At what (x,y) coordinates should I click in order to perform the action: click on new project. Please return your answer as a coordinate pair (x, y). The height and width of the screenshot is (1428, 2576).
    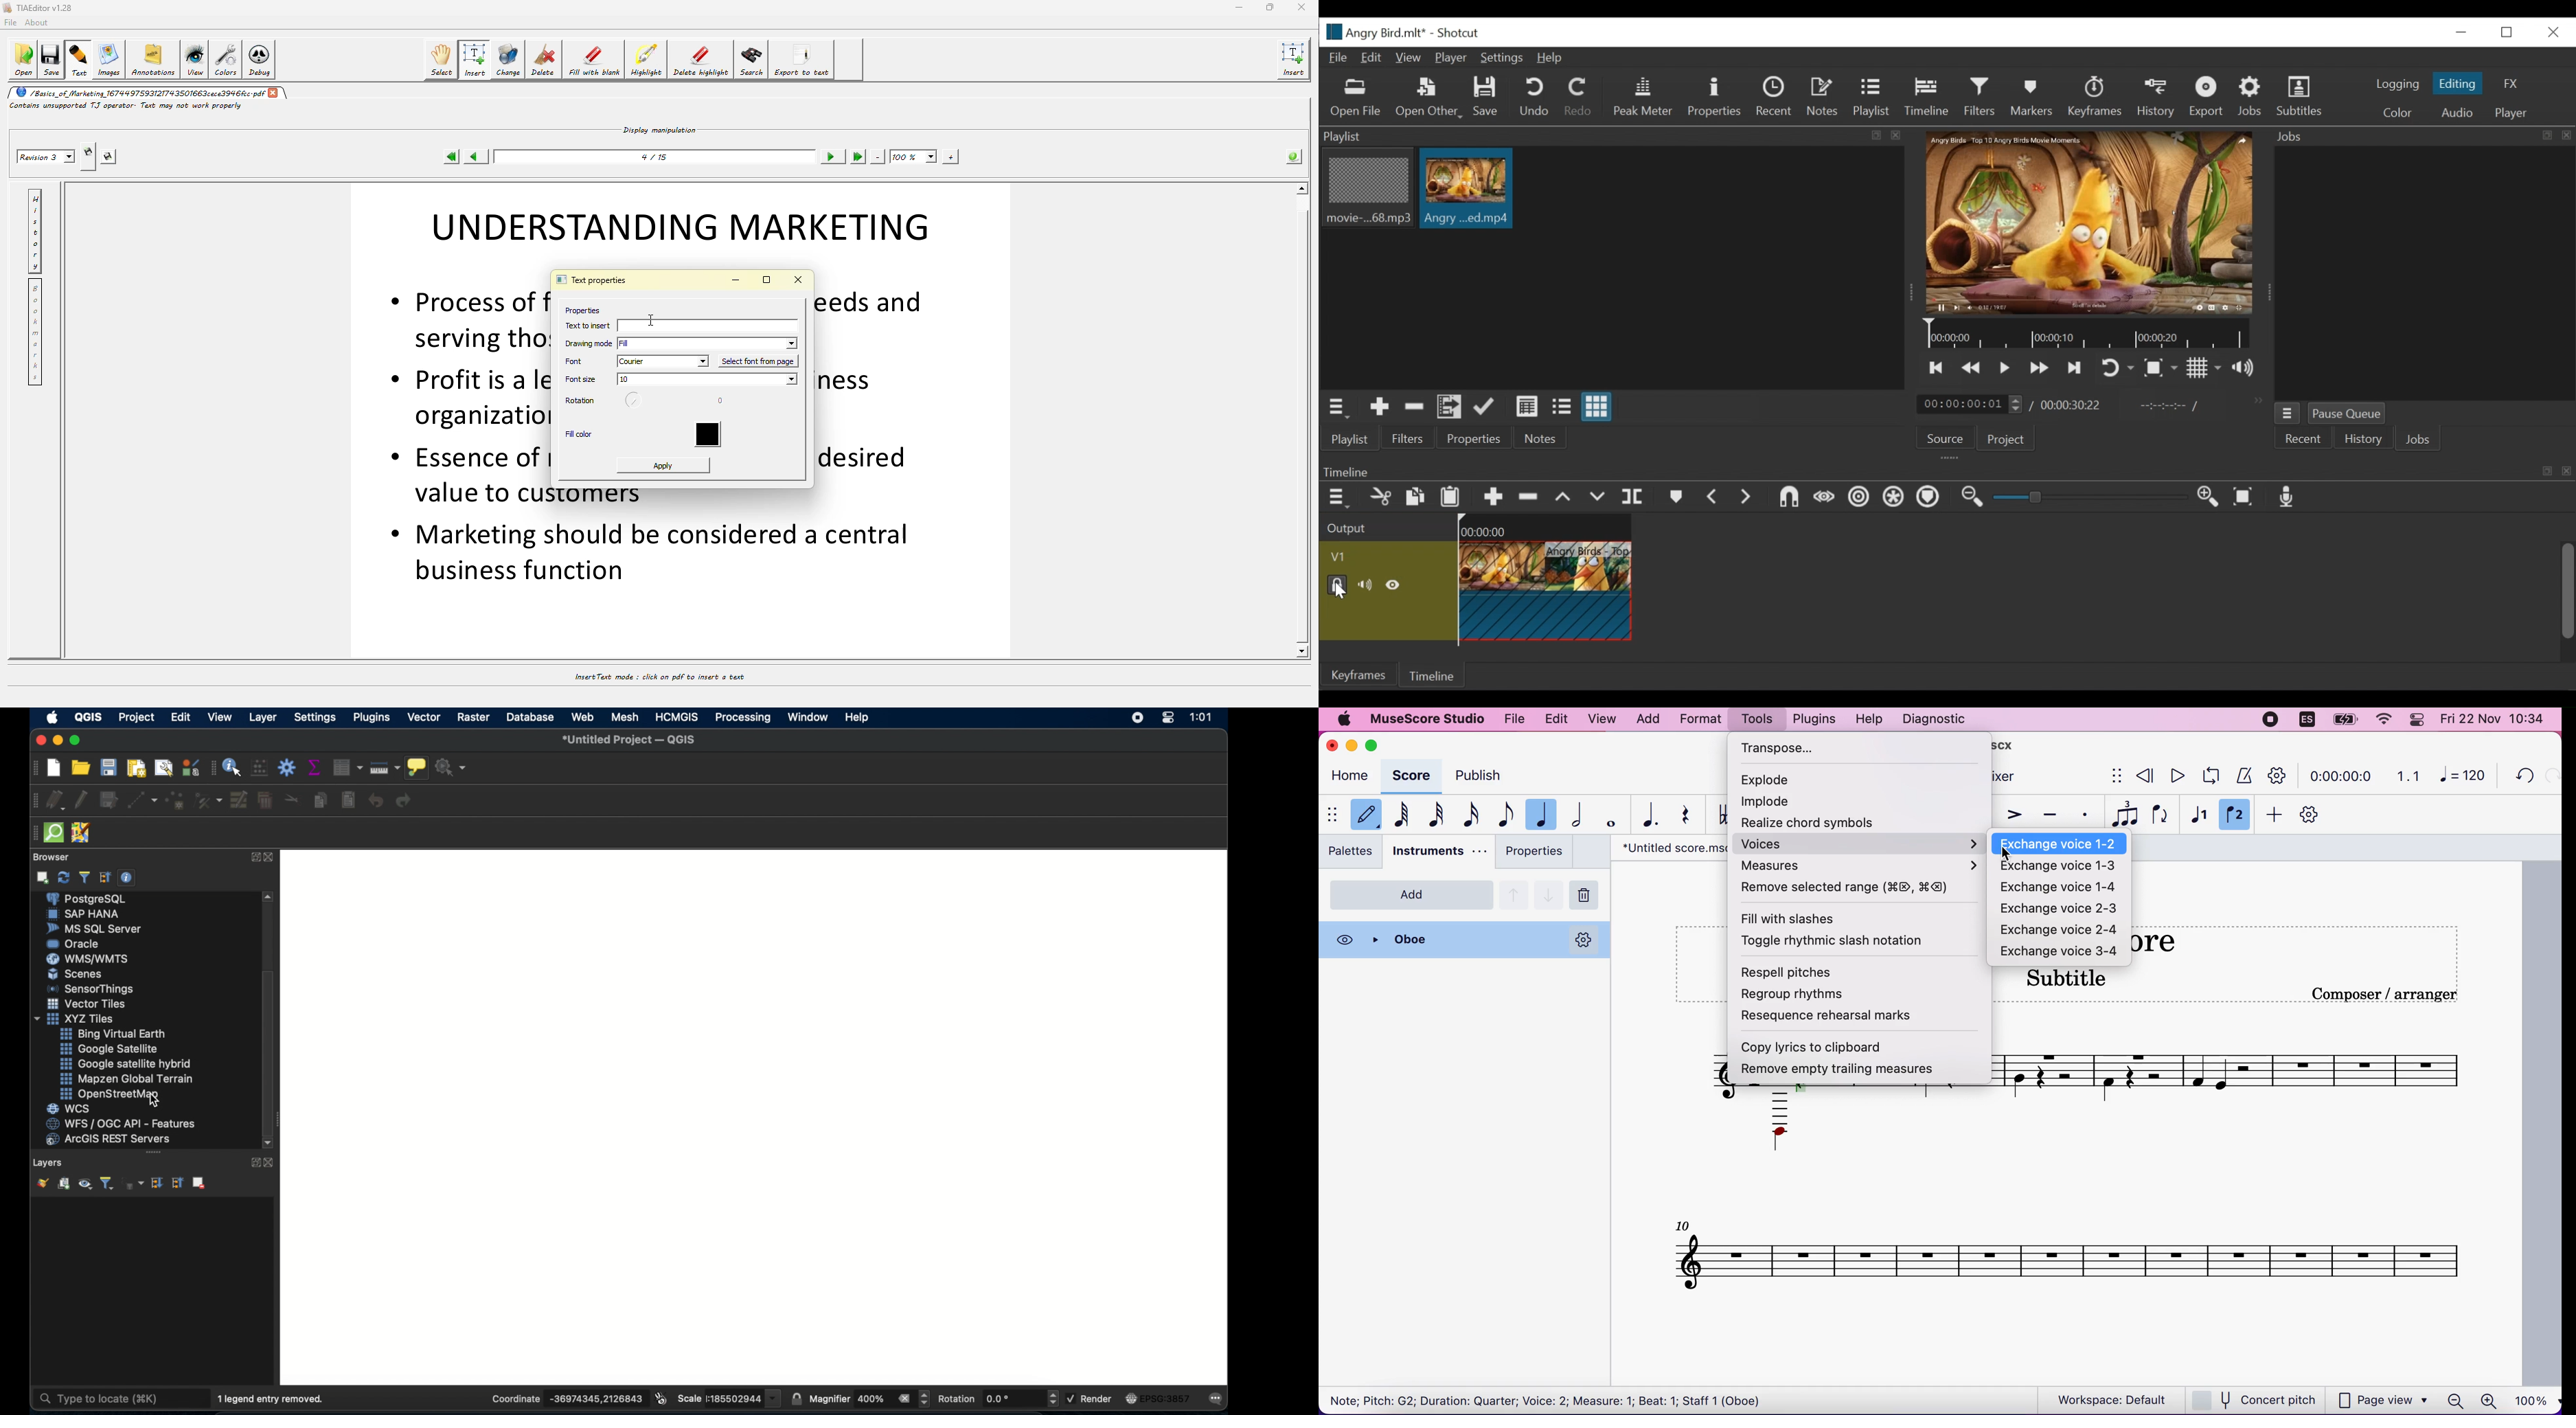
    Looking at the image, I should click on (52, 768).